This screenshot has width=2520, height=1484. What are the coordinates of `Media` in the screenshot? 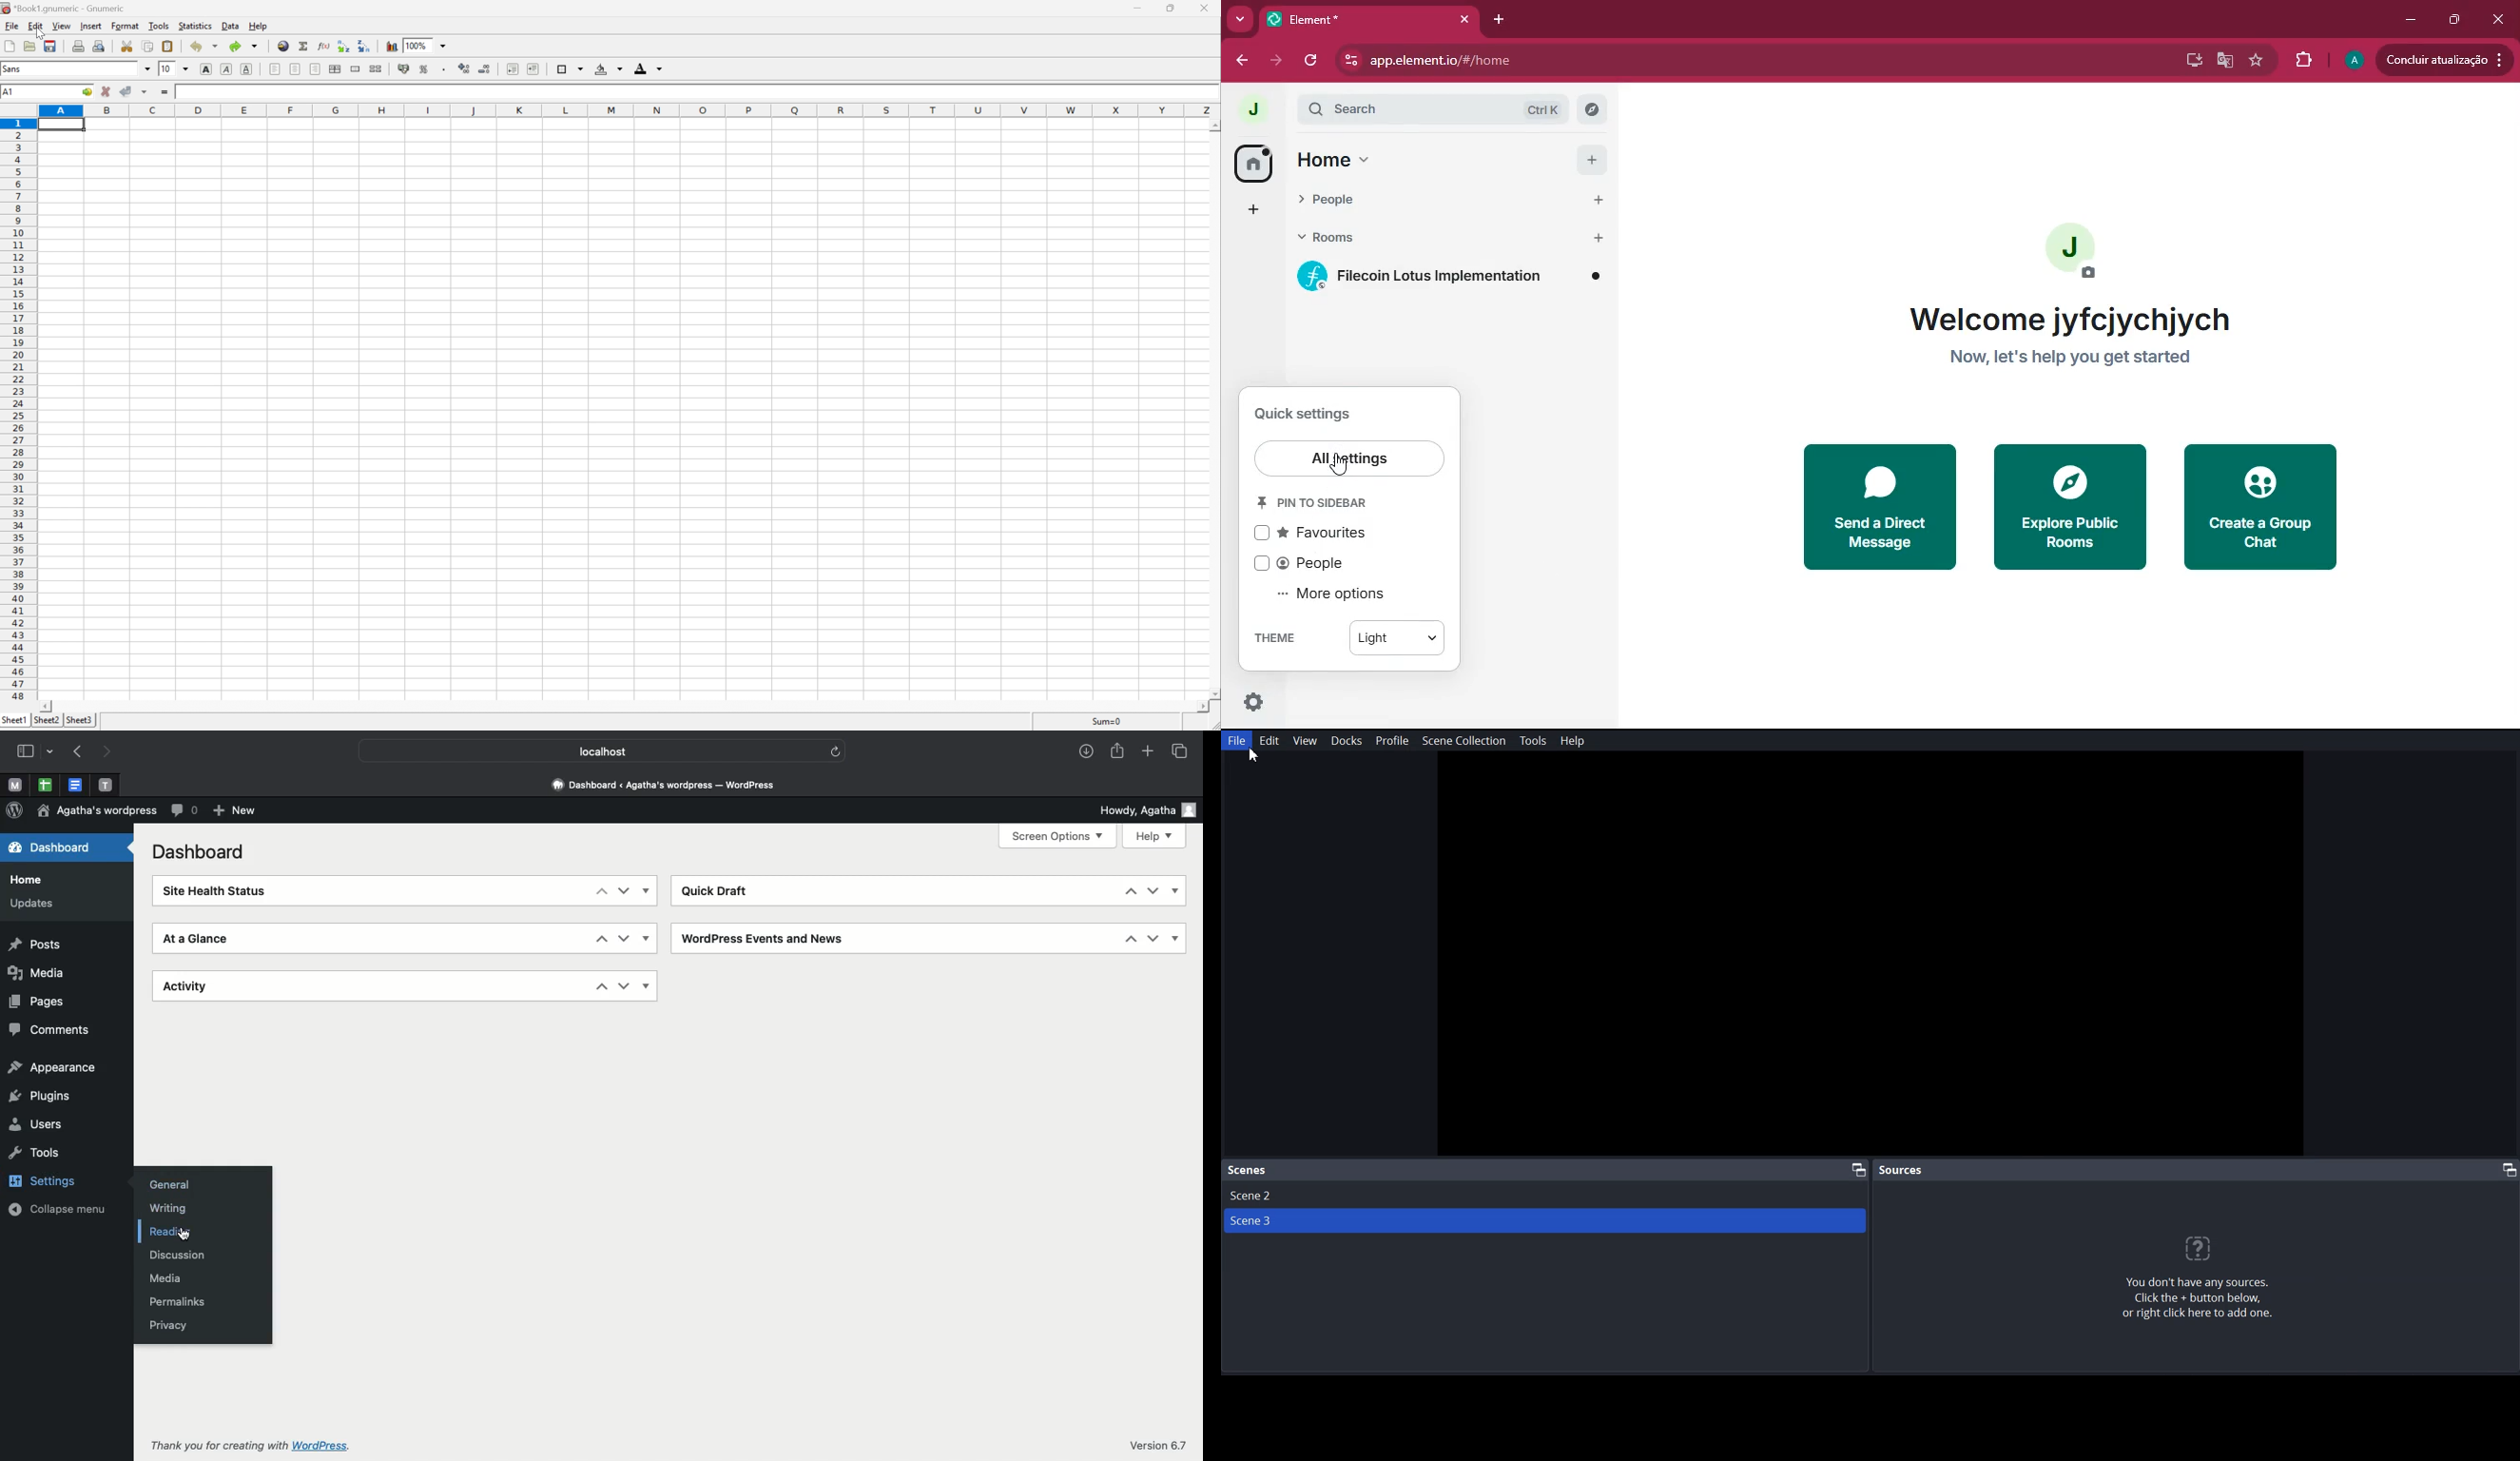 It's located at (37, 973).